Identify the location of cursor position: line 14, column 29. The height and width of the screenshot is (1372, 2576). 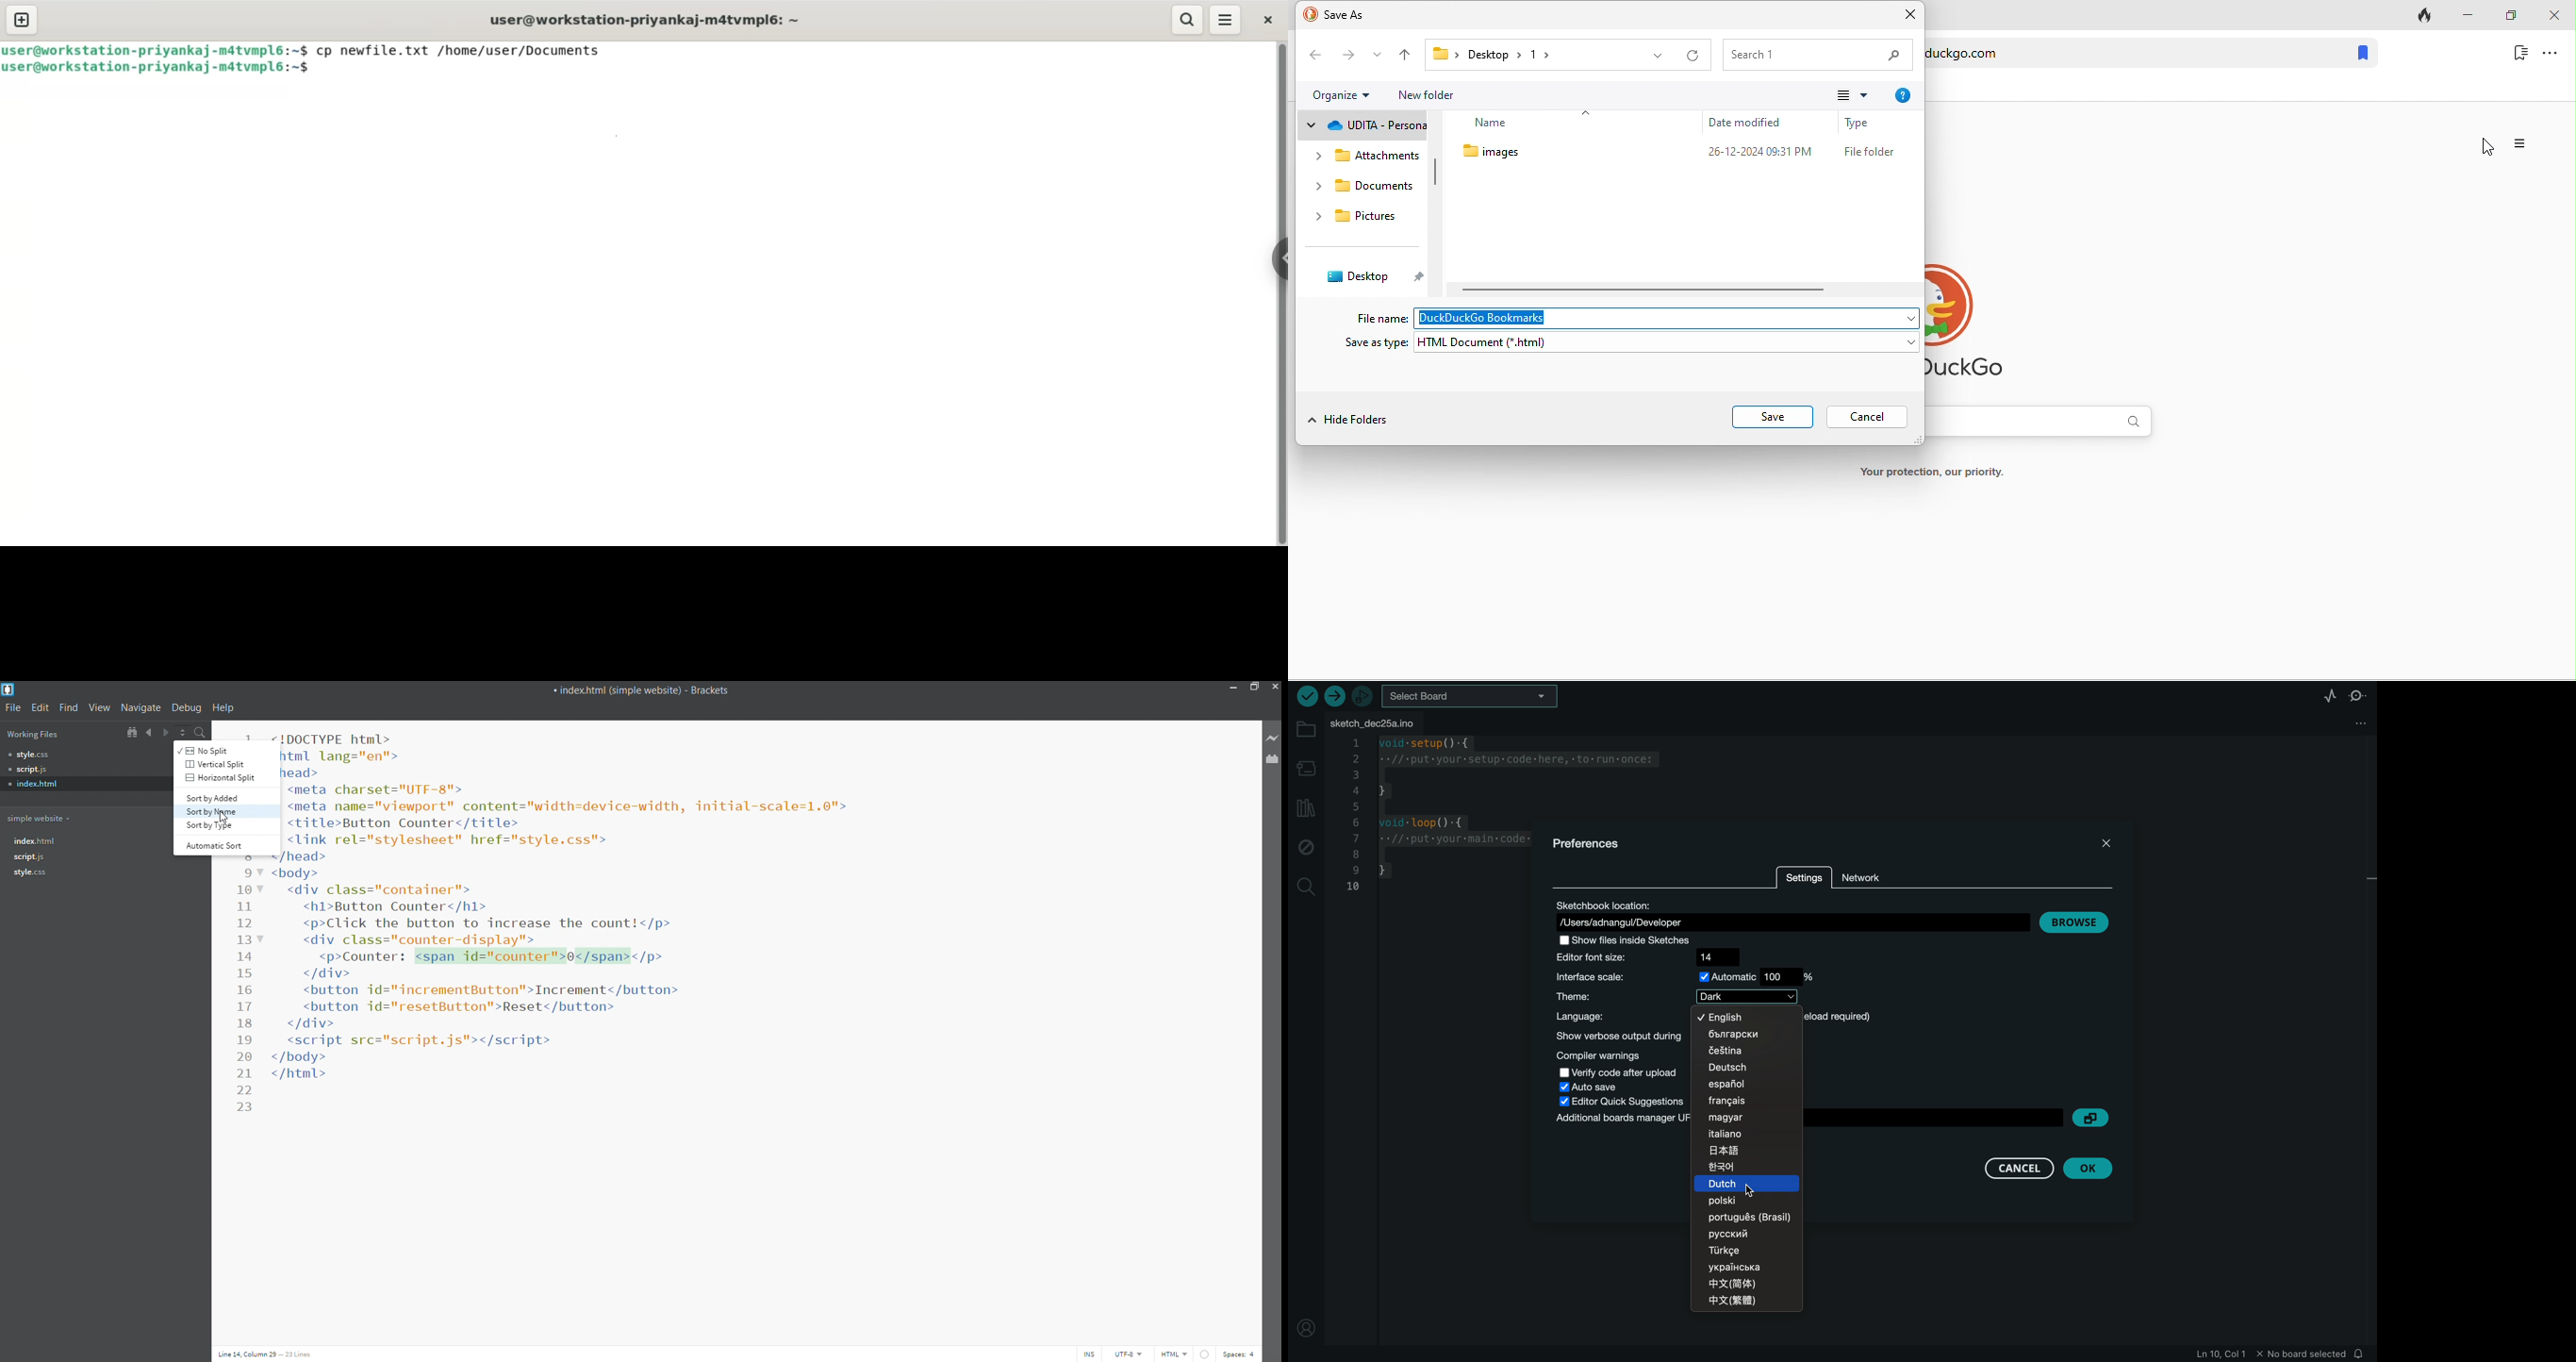
(246, 1355).